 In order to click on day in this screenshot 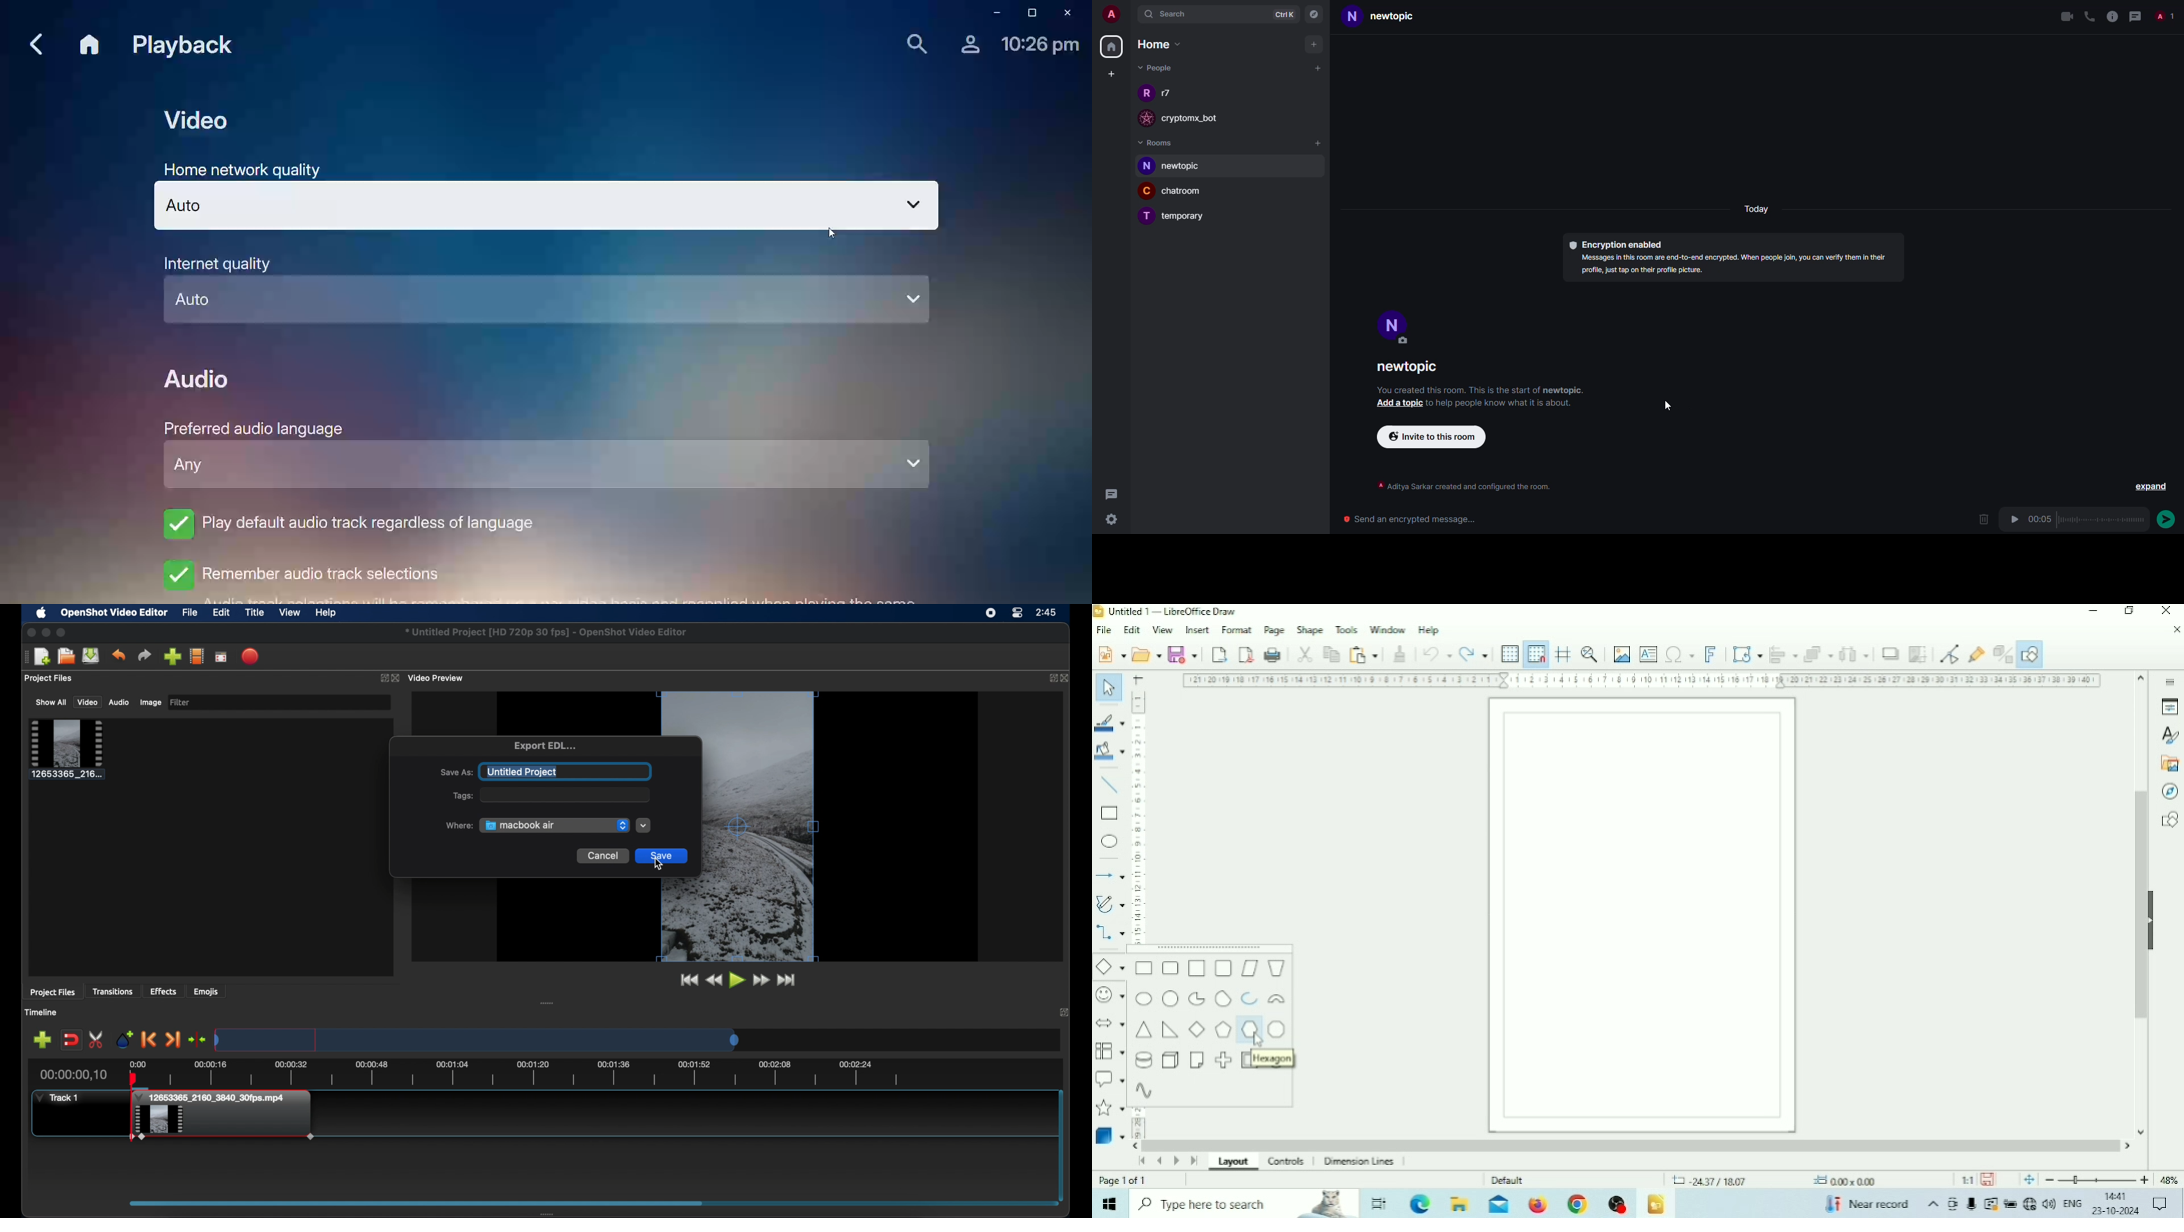, I will do `click(1754, 210)`.